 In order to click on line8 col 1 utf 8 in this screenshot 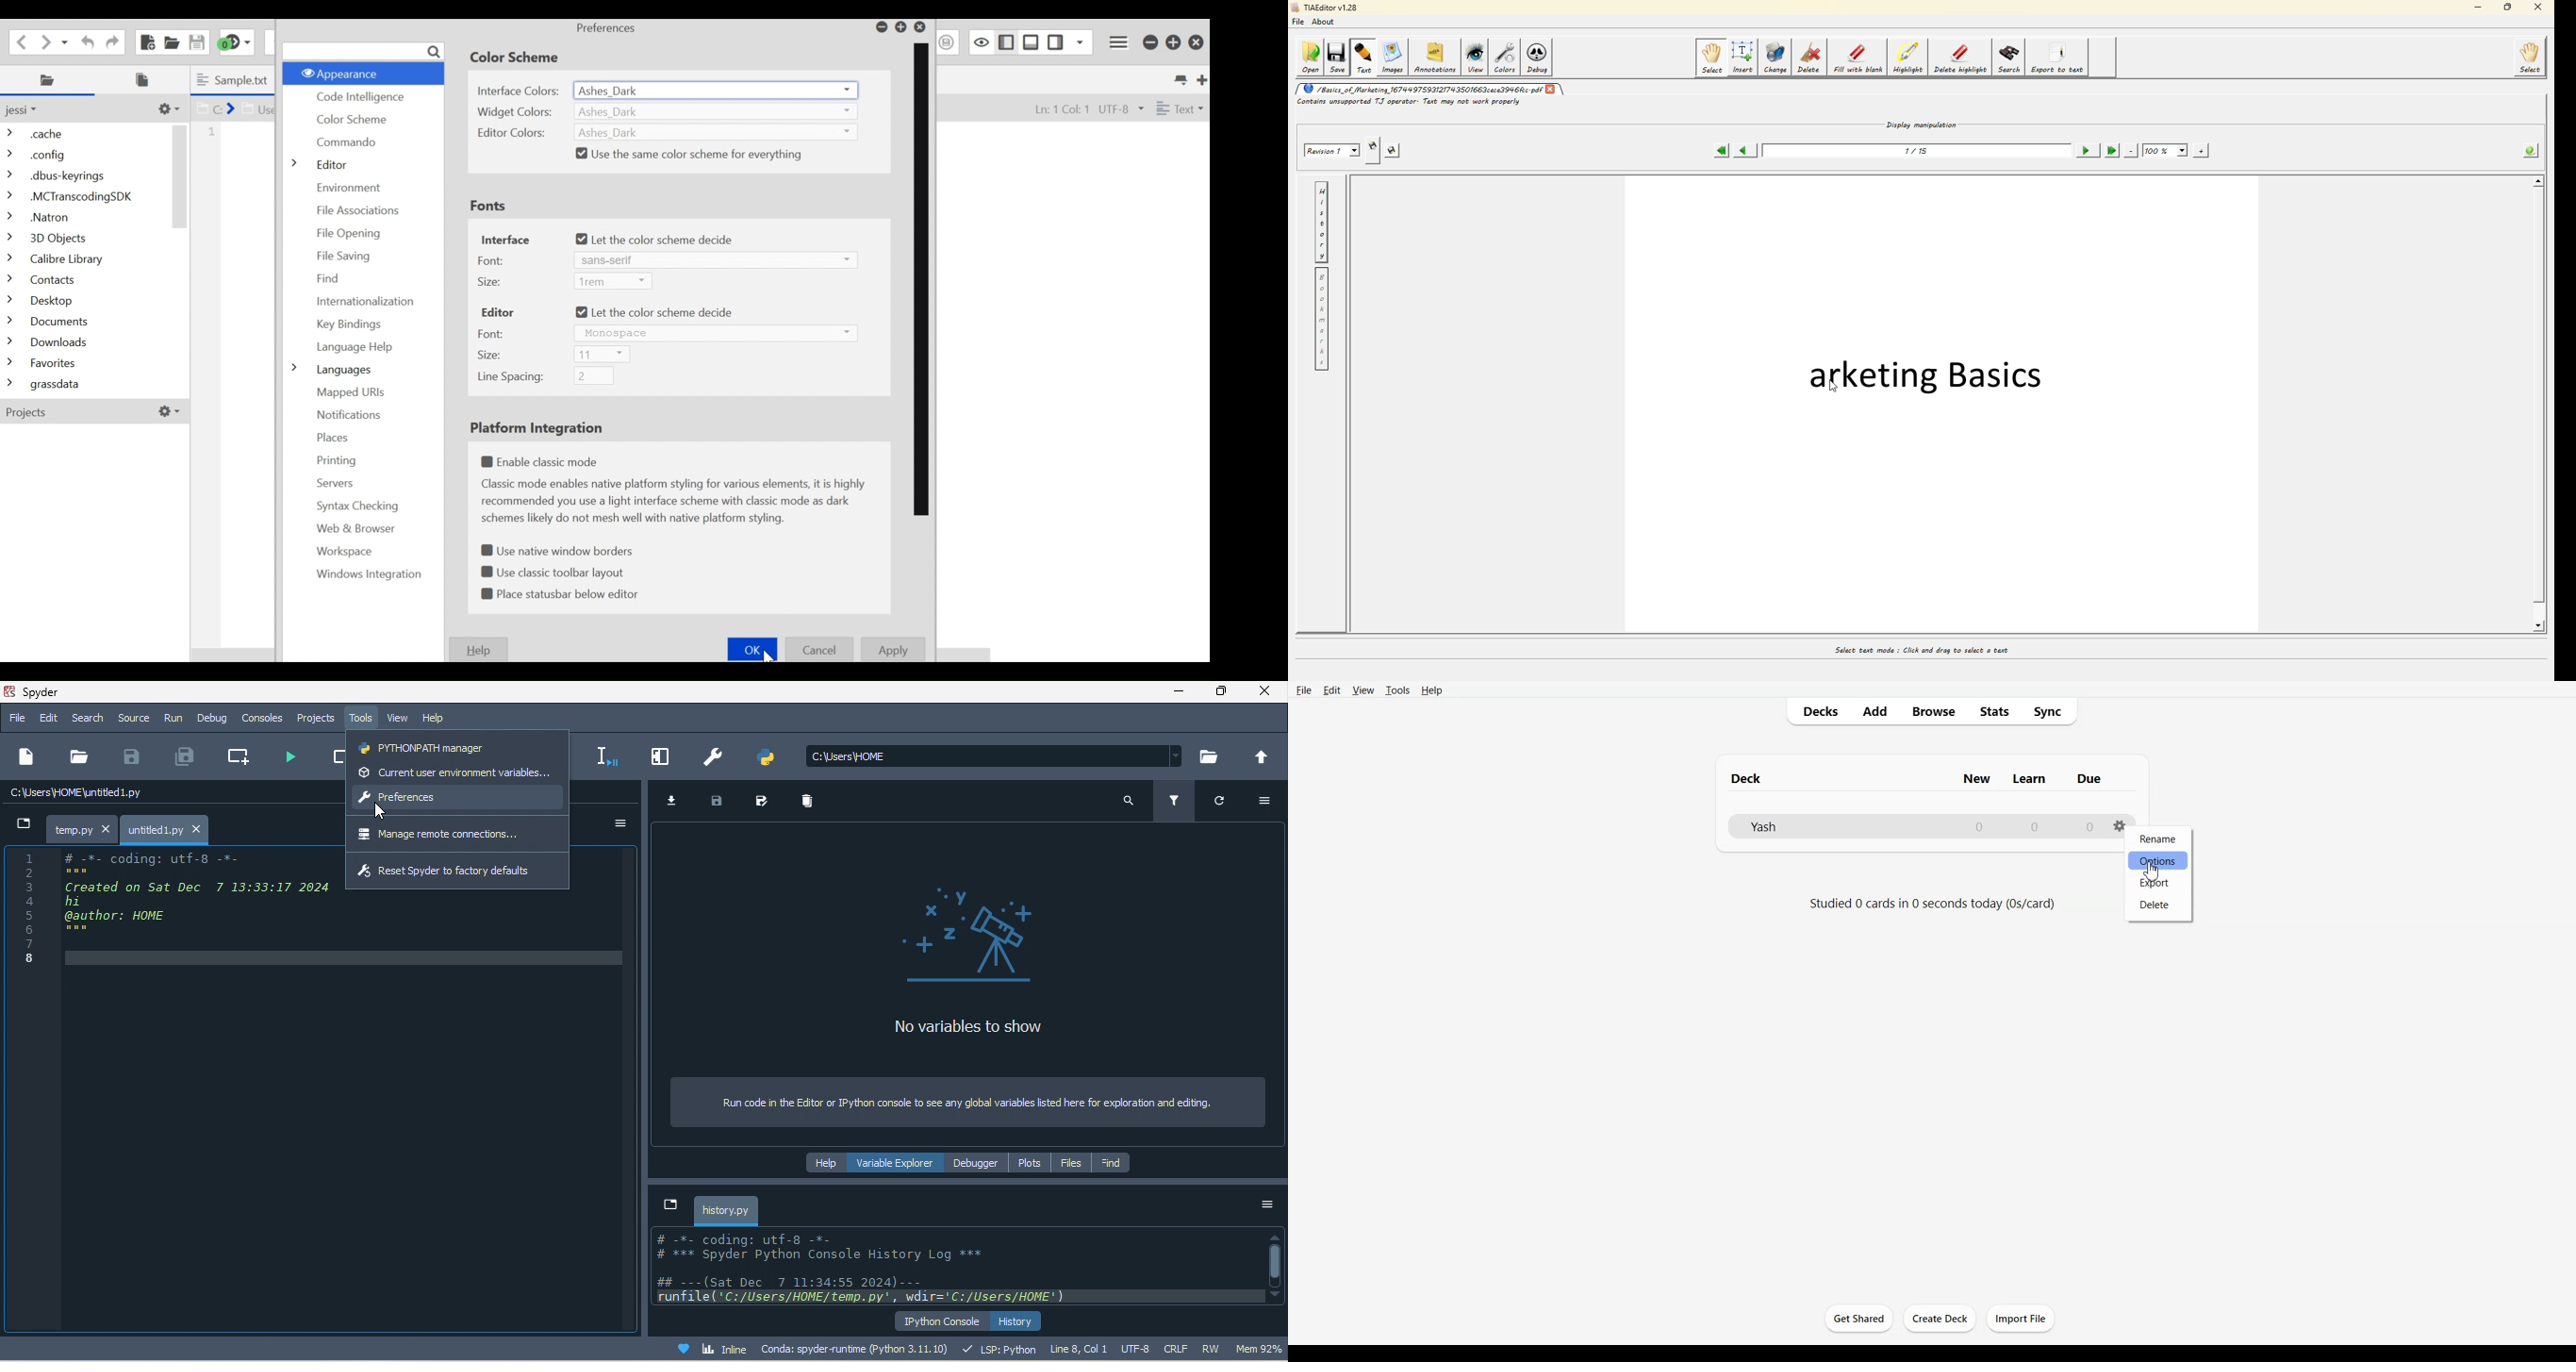, I will do `click(1100, 1348)`.